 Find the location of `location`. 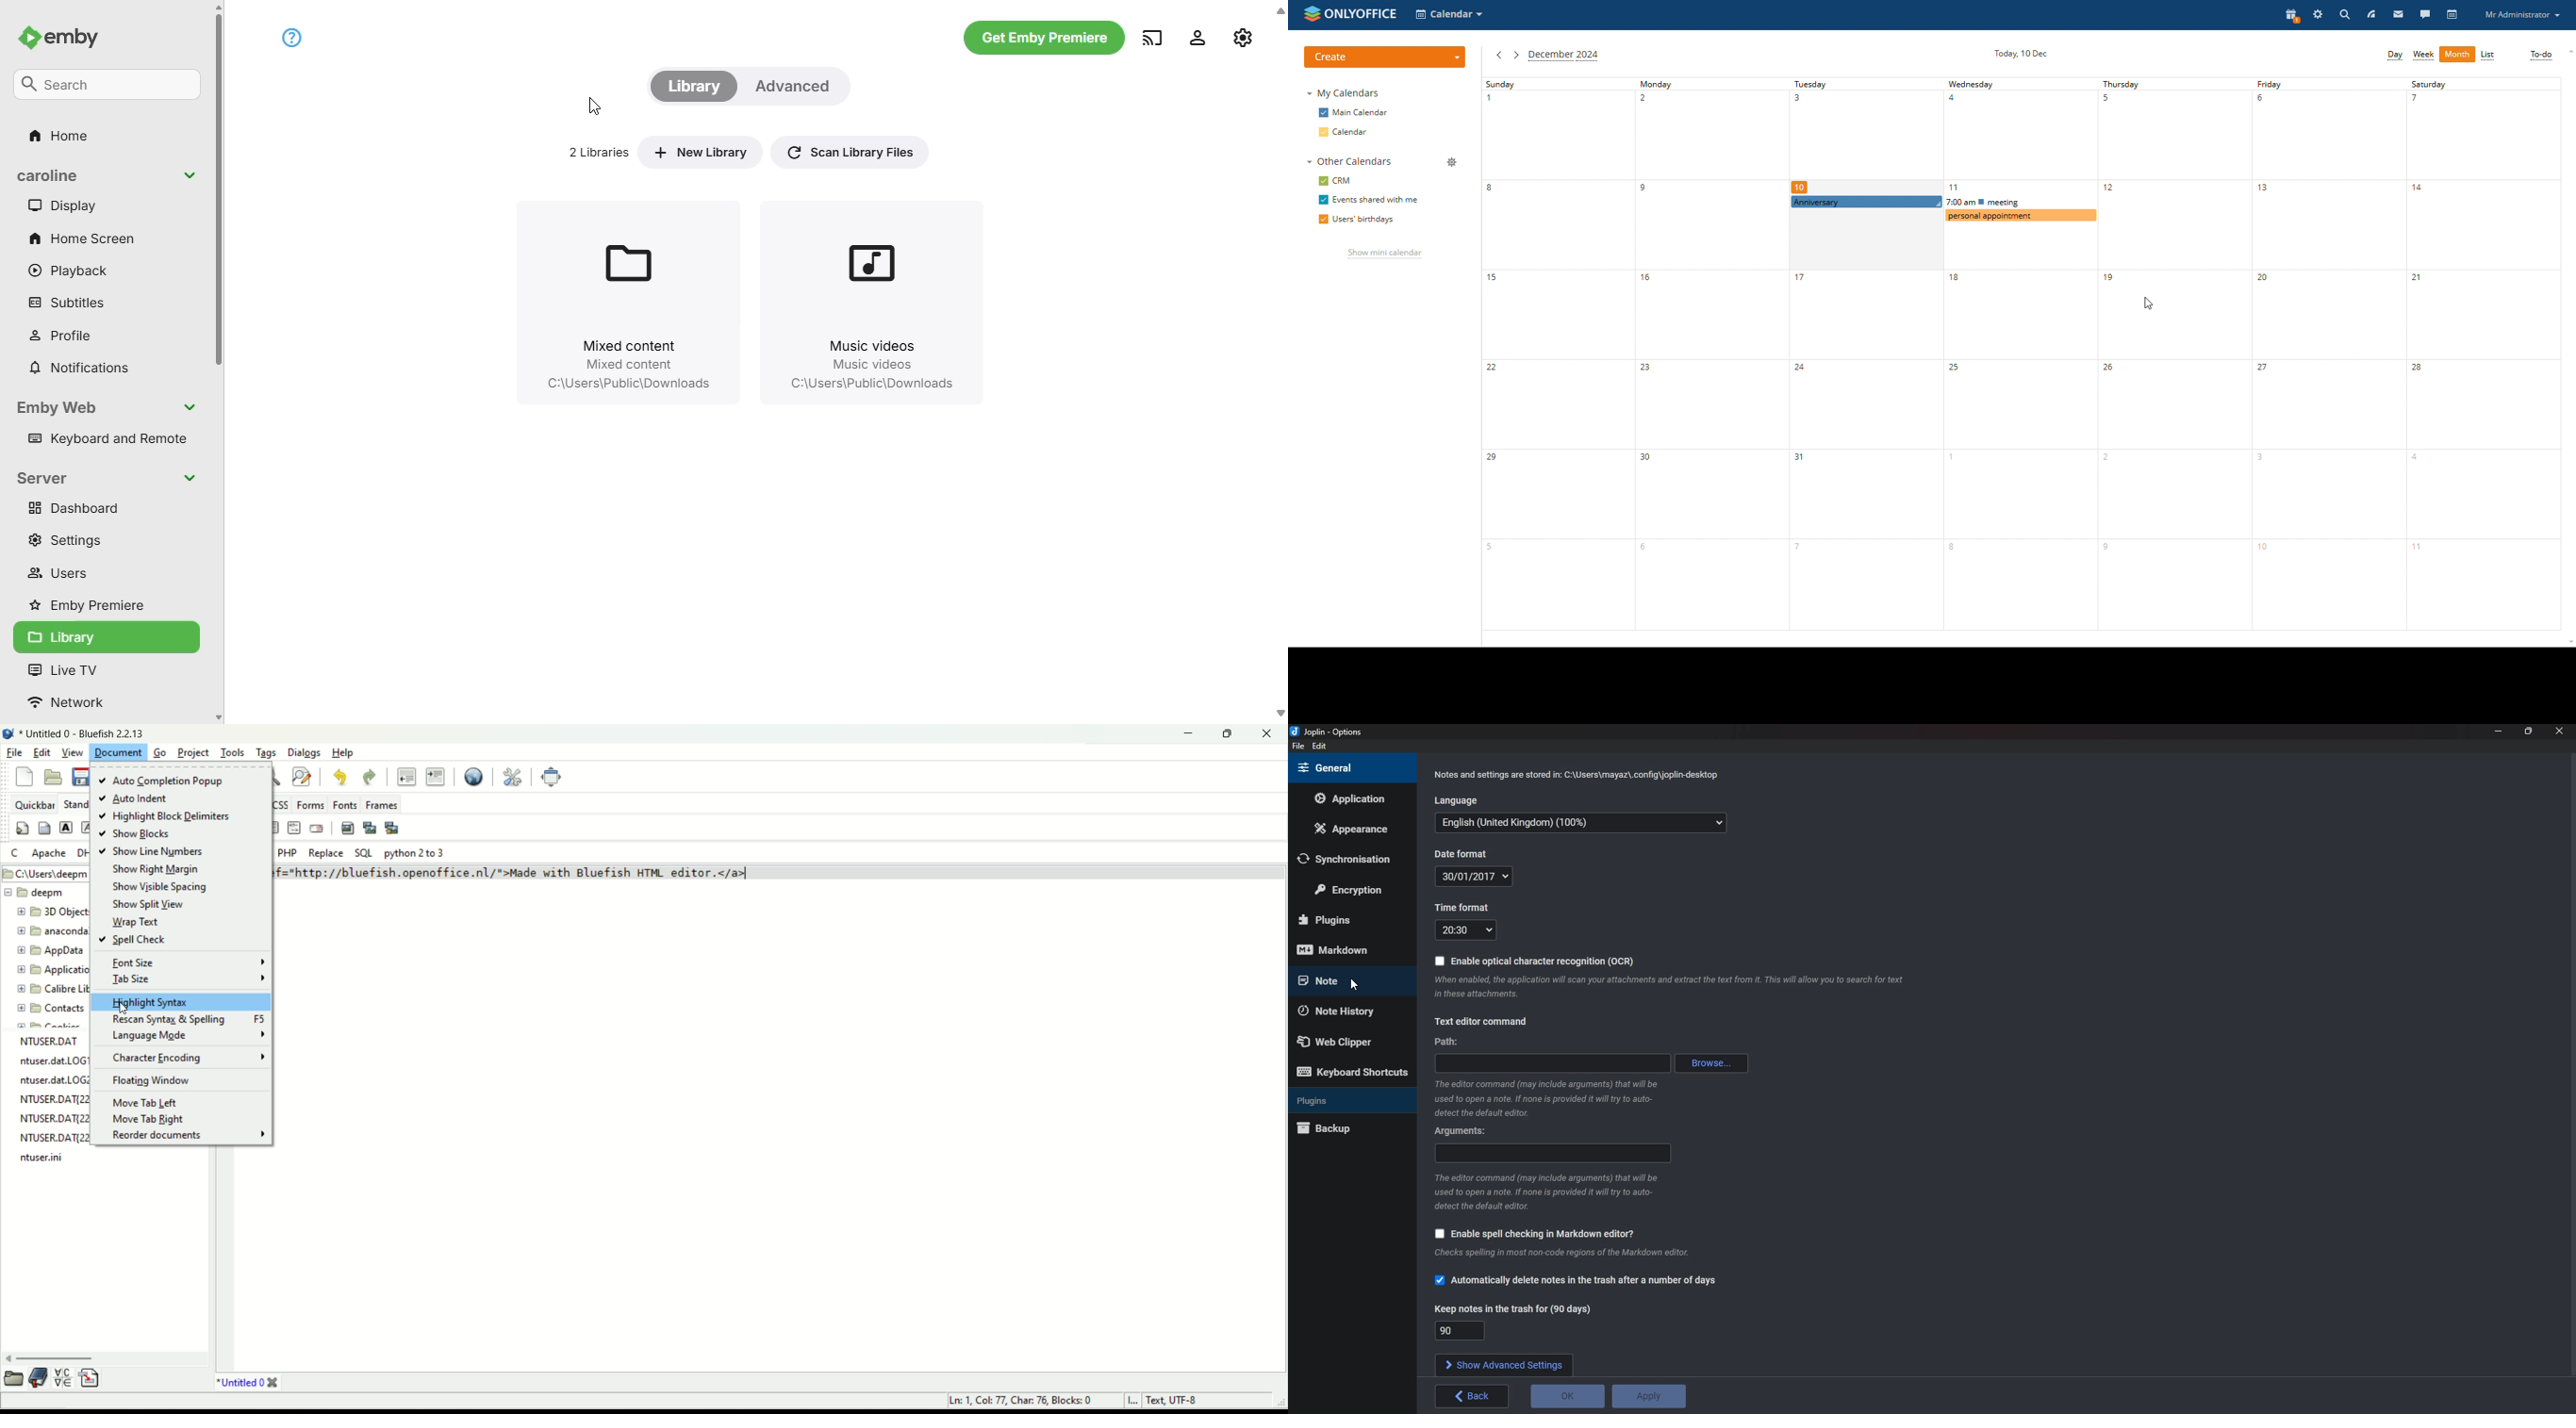

location is located at coordinates (46, 874).